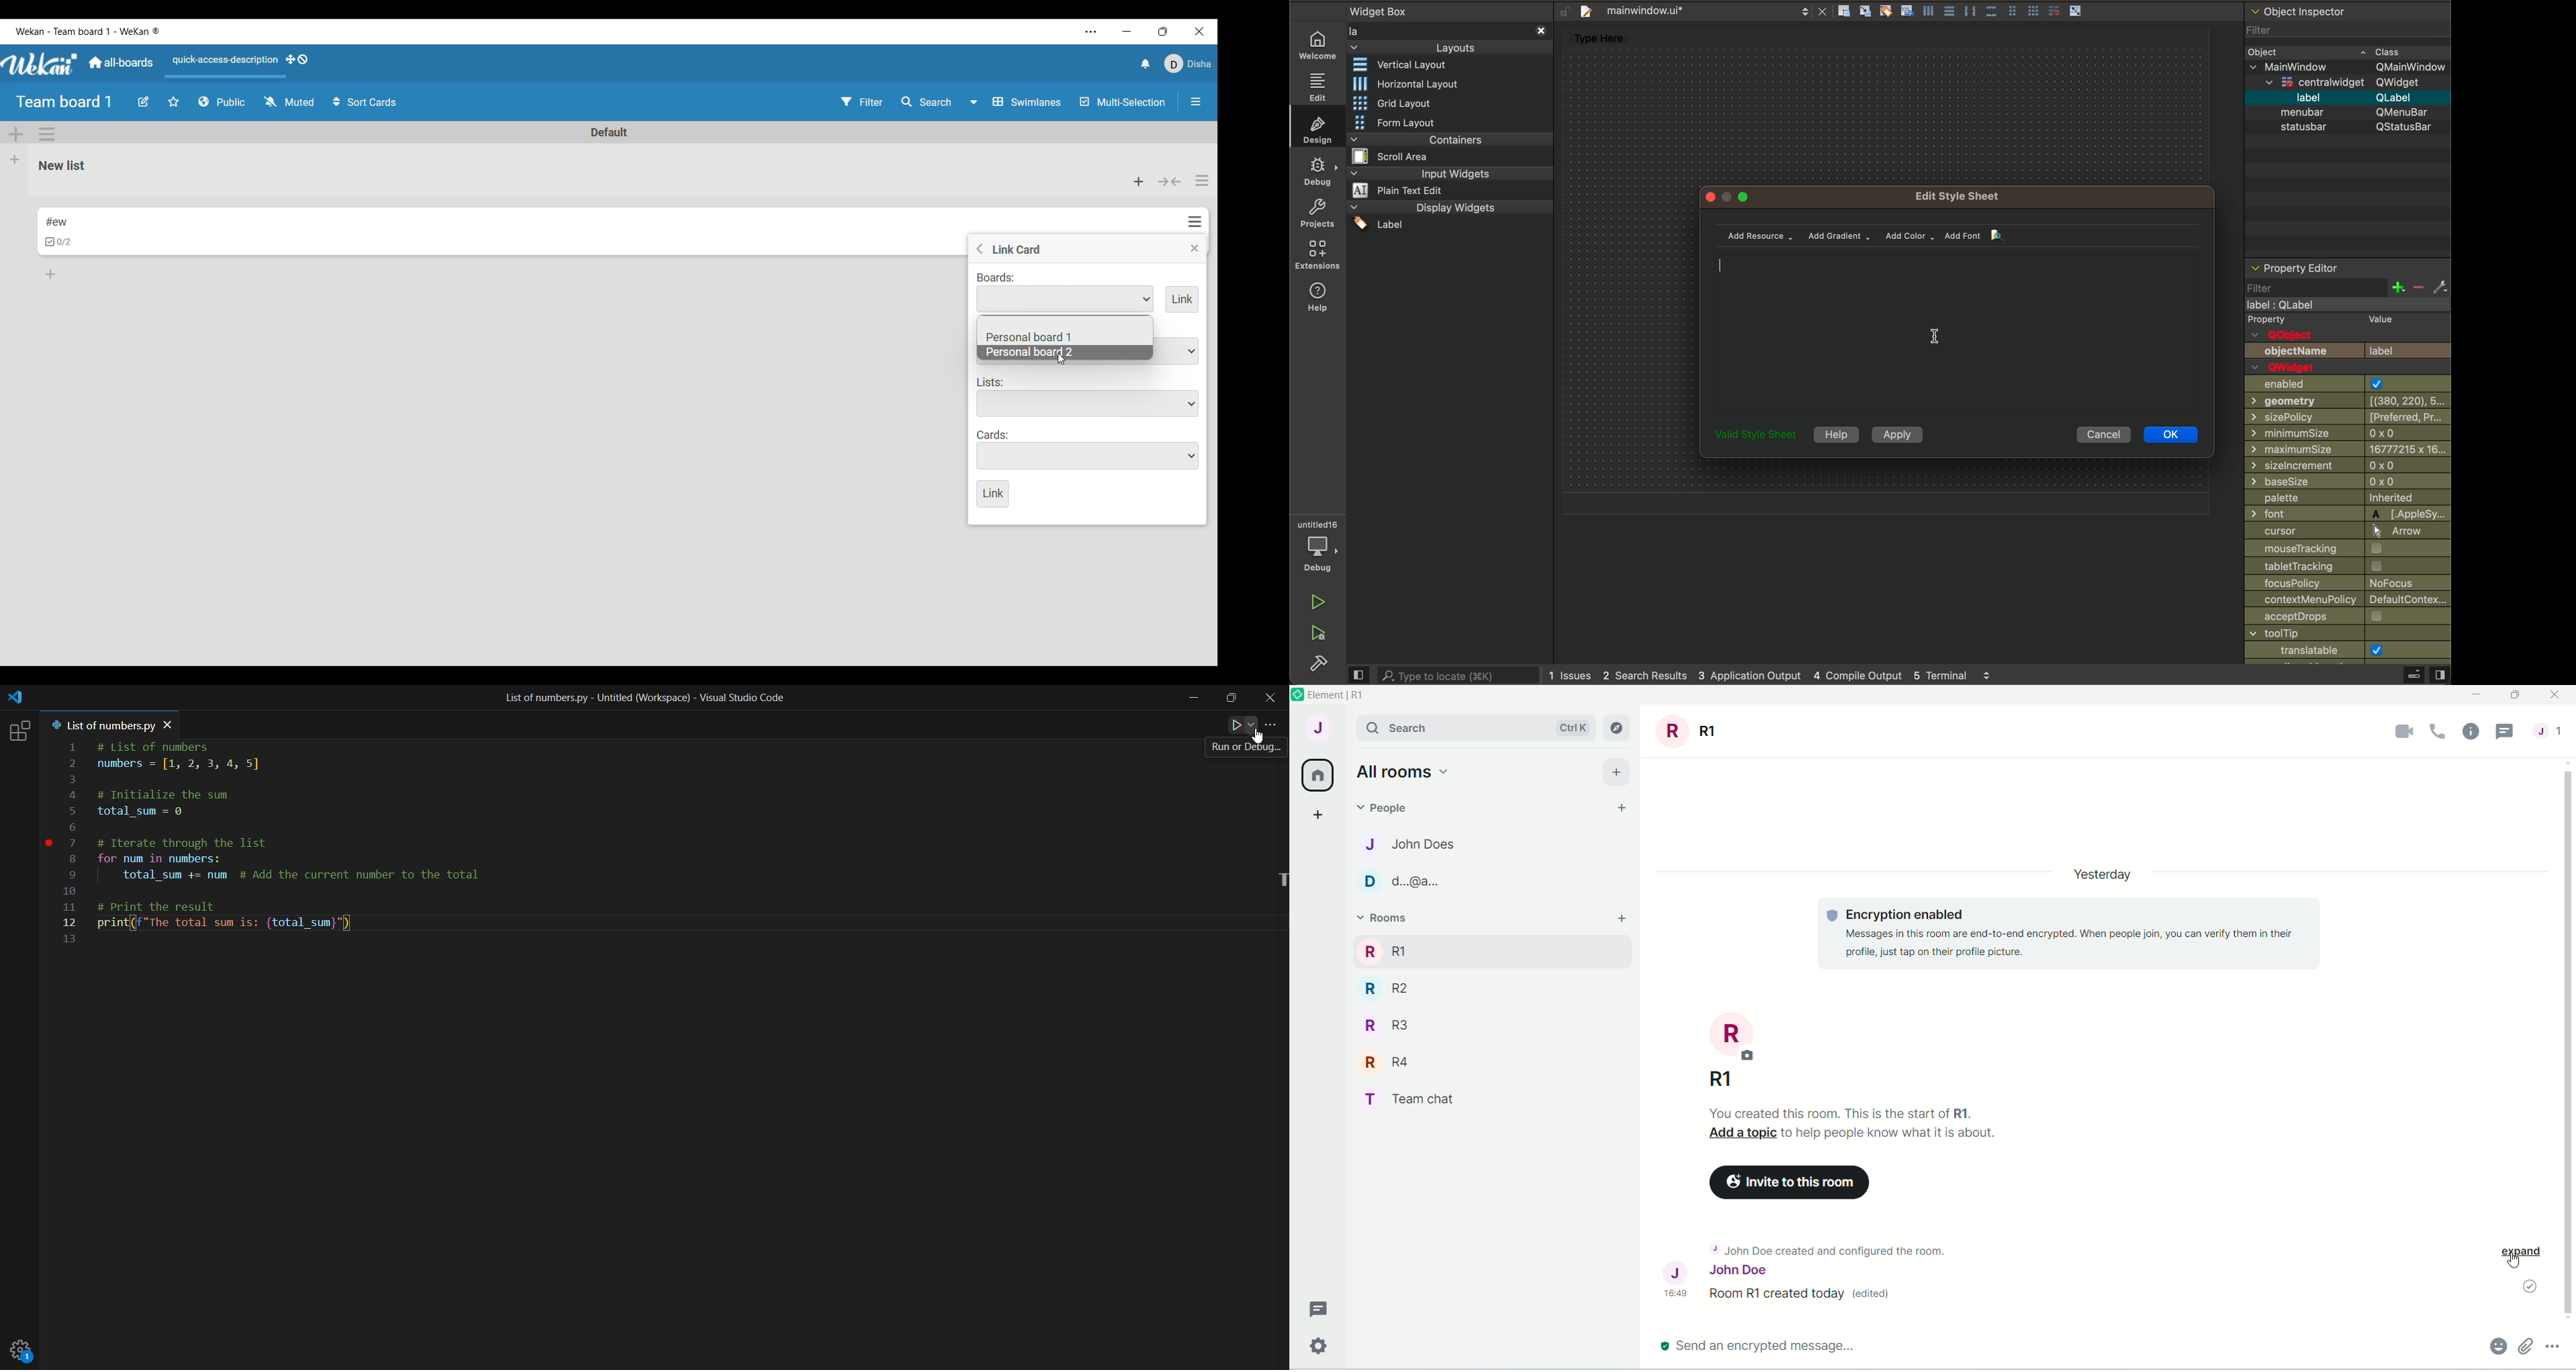  What do you see at coordinates (2348, 600) in the screenshot?
I see `contextMenuPlicy` at bounding box center [2348, 600].